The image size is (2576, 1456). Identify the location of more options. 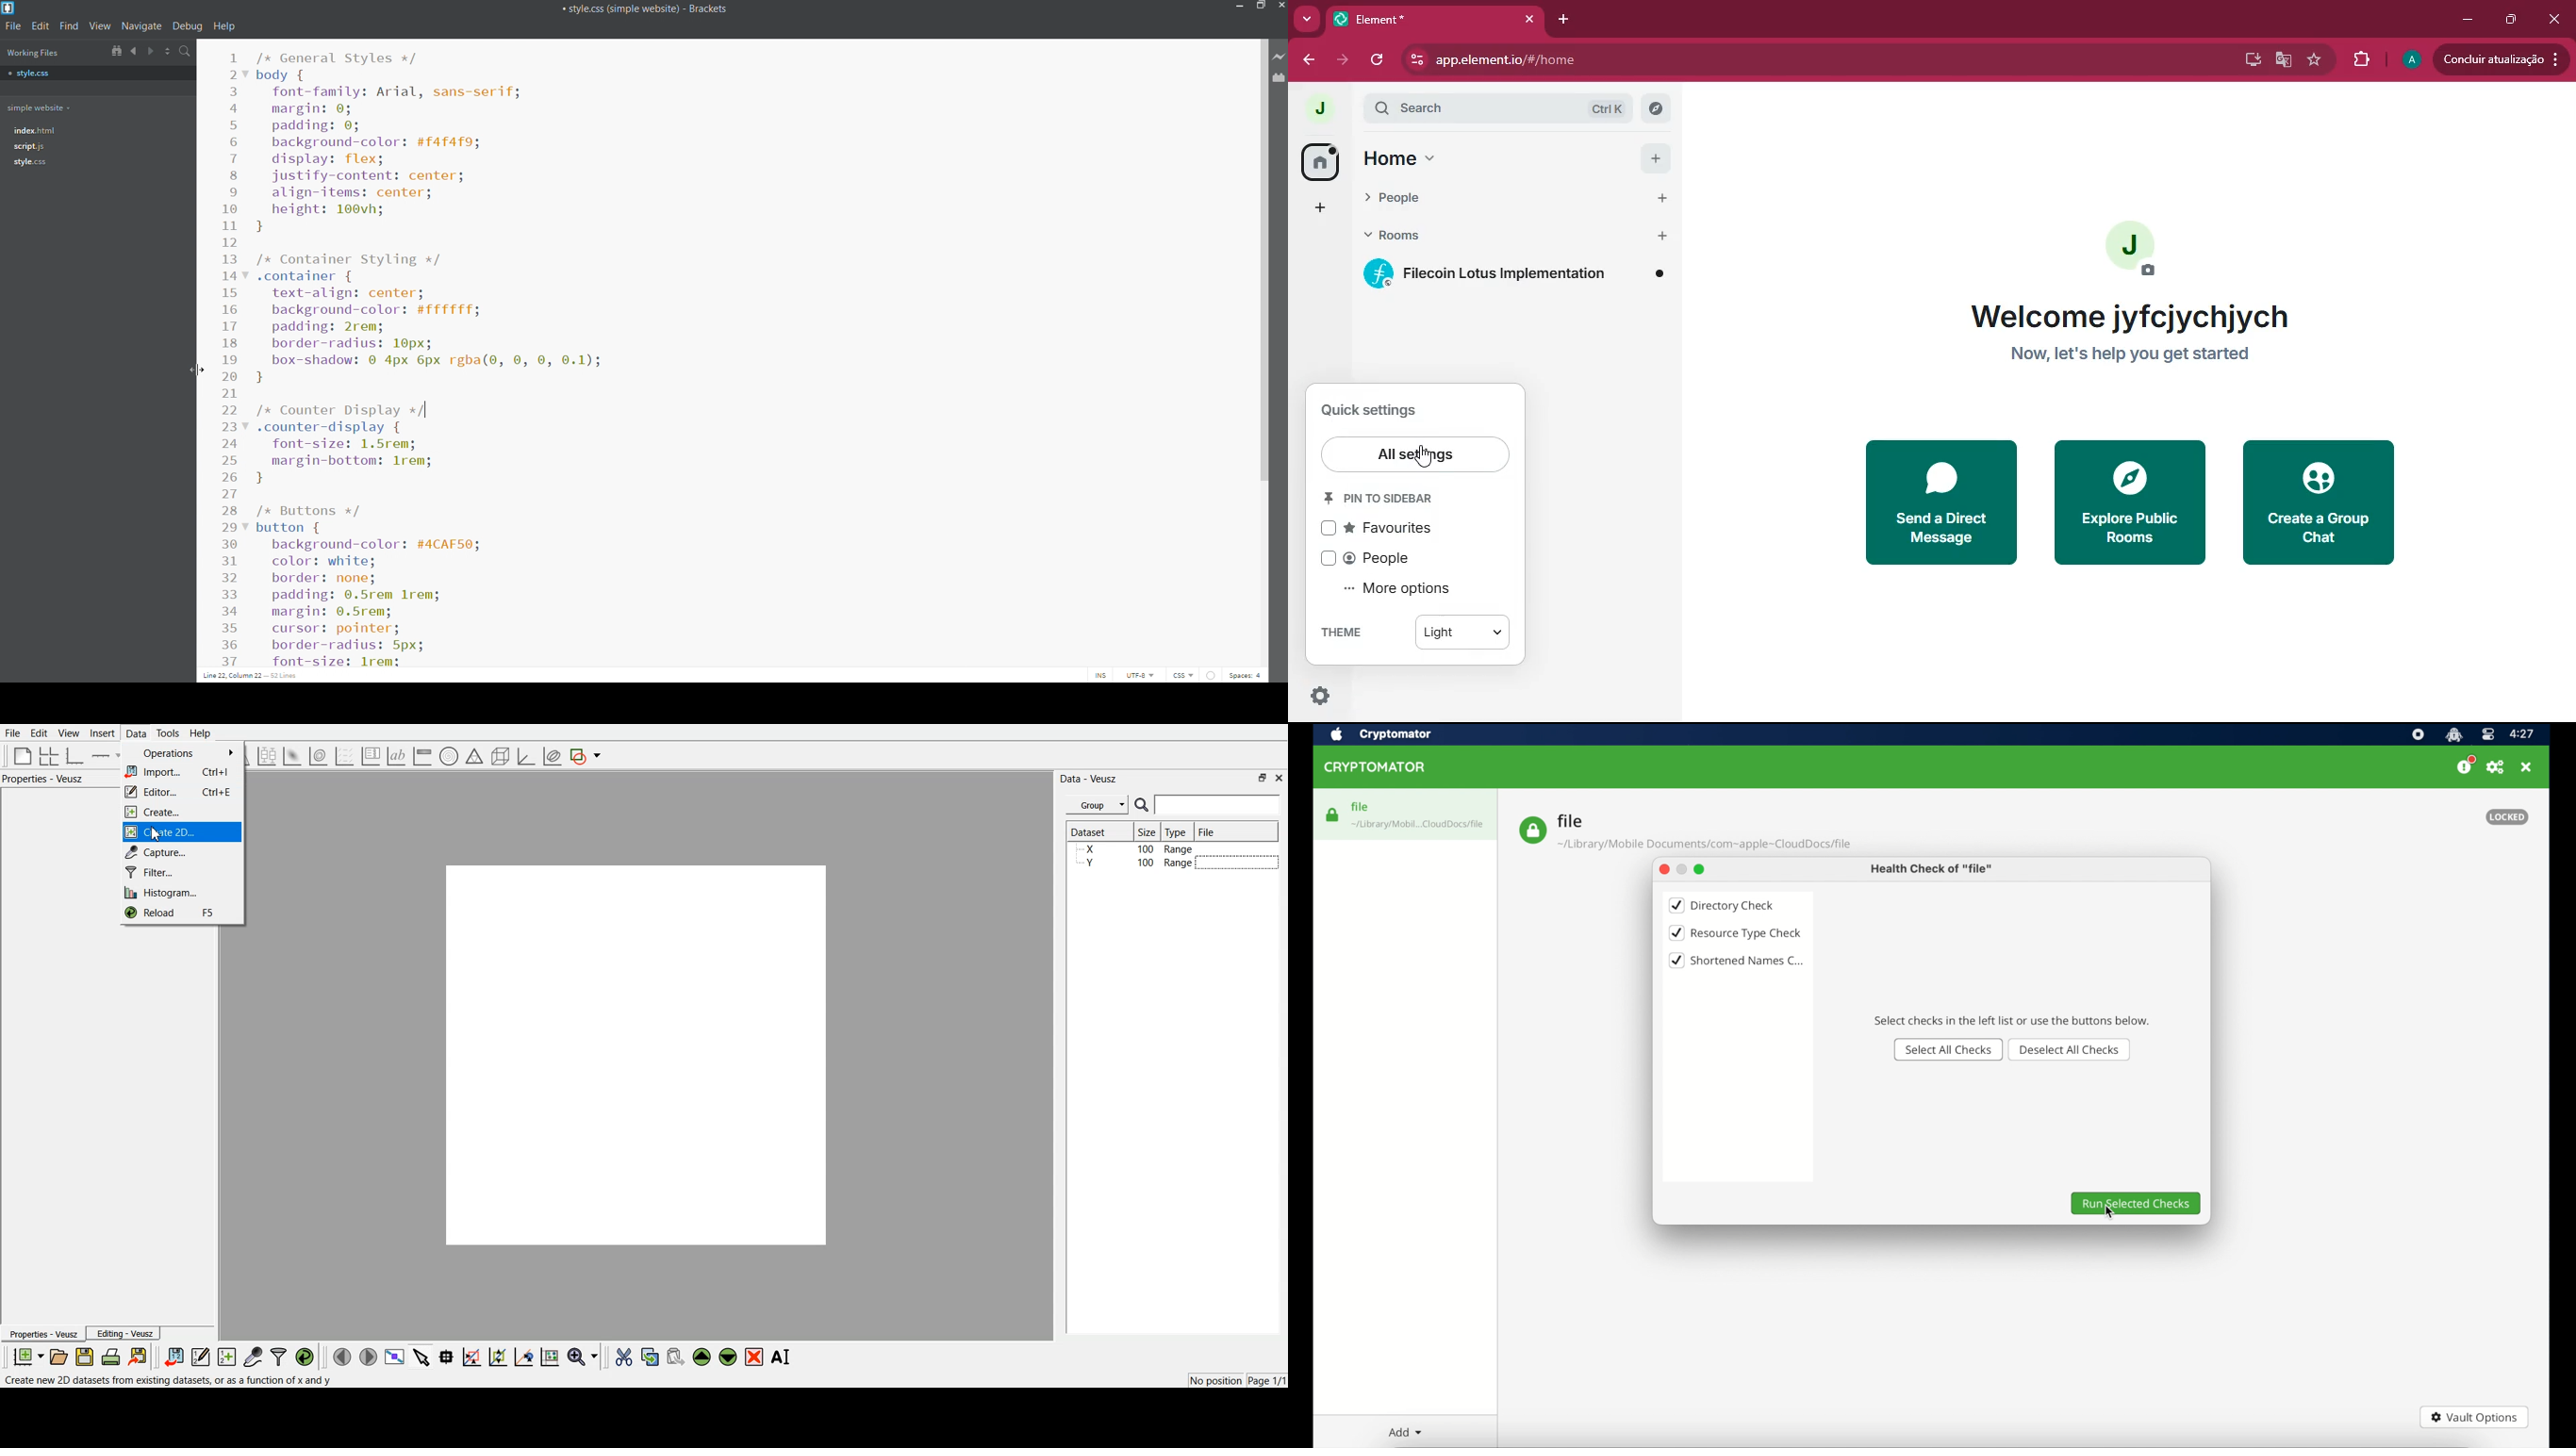
(1424, 588).